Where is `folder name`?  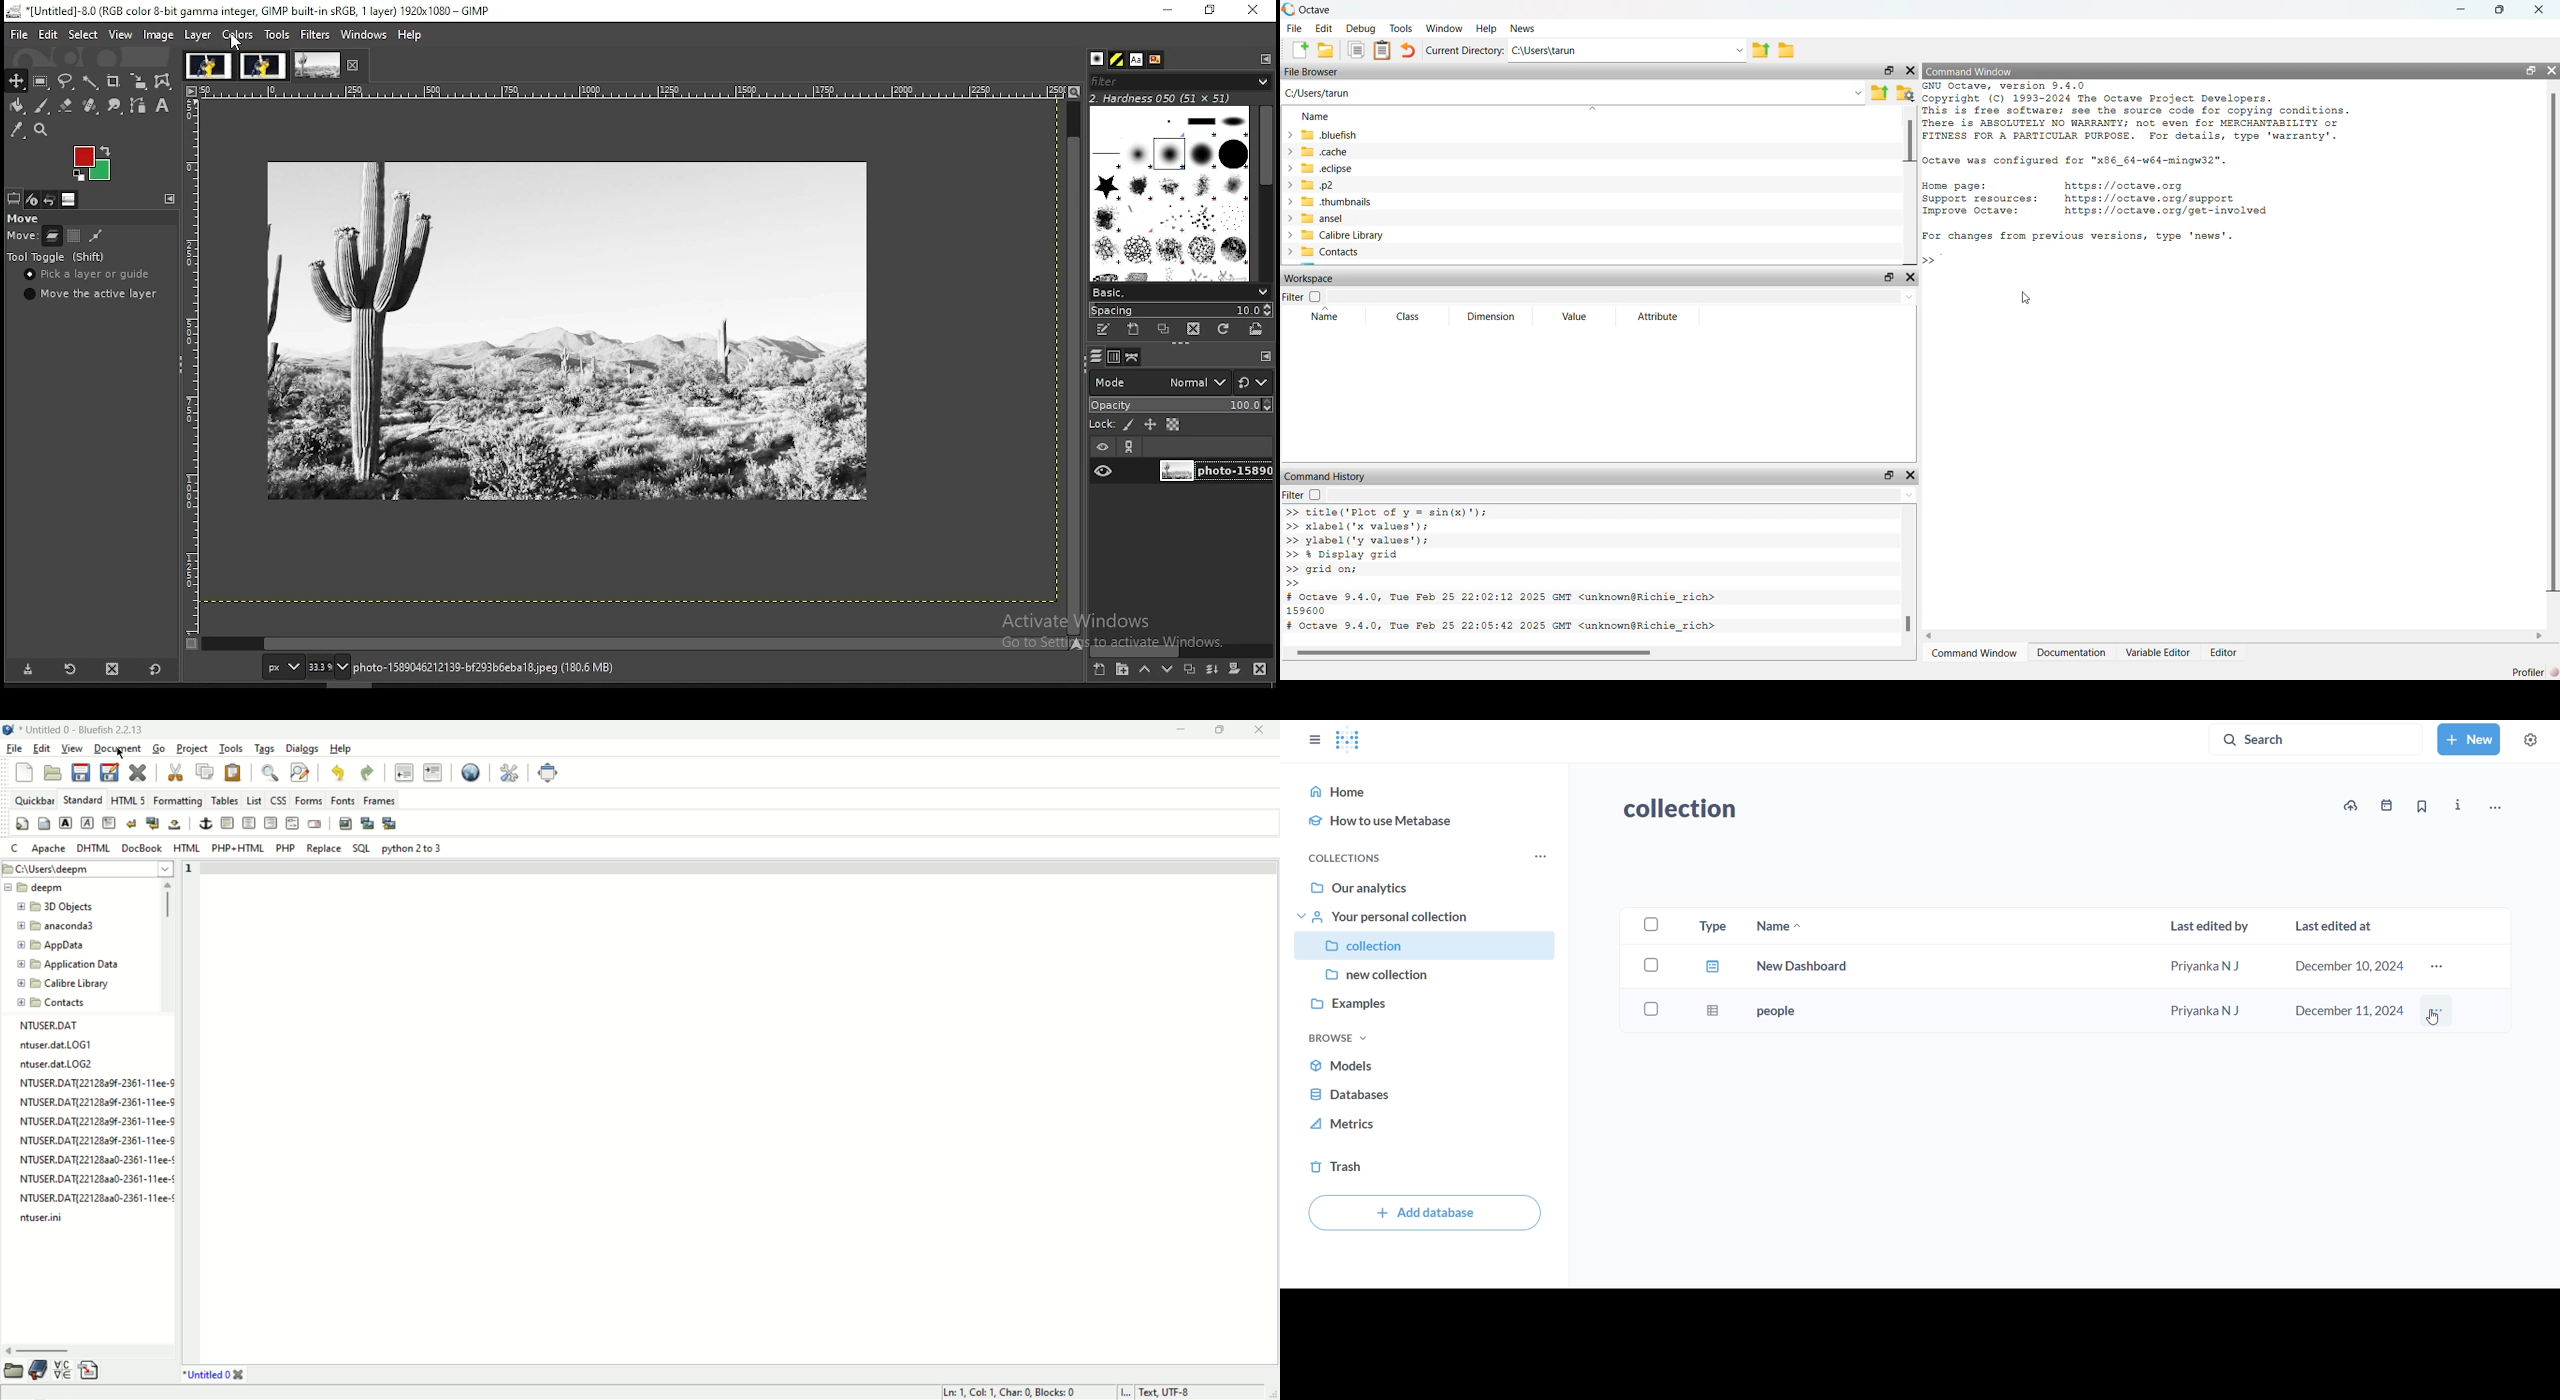
folder name is located at coordinates (57, 905).